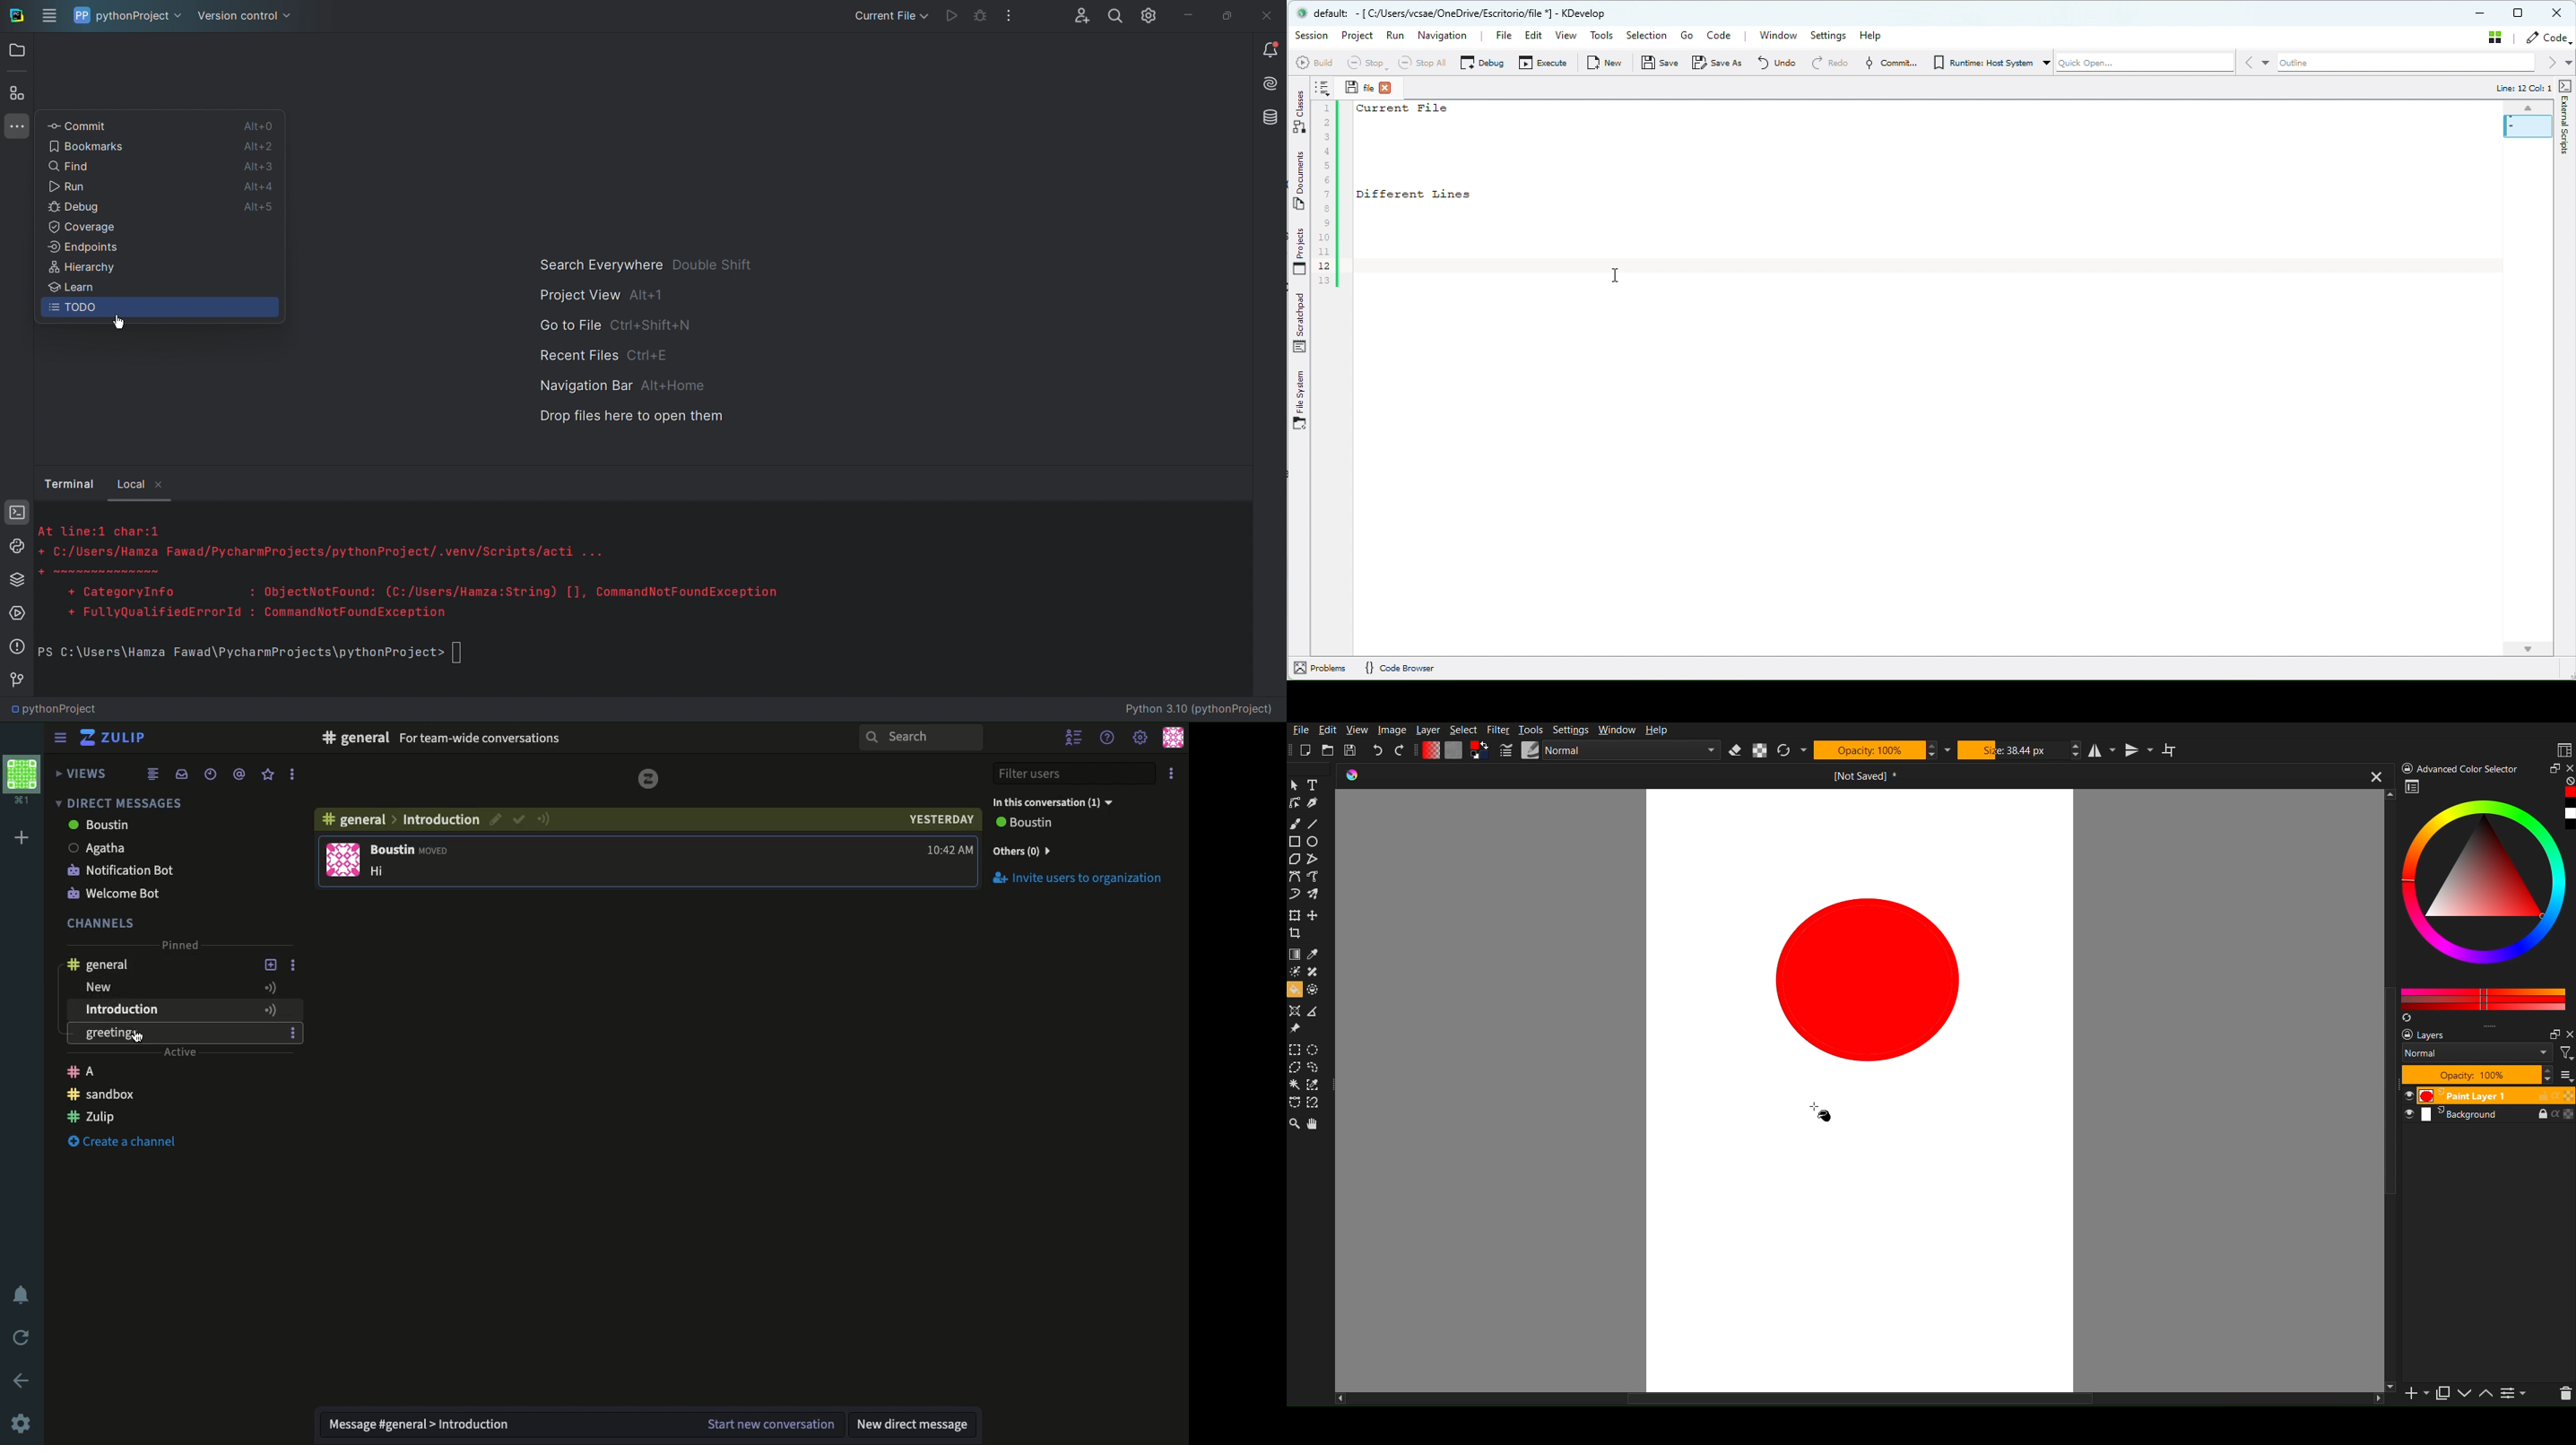 The width and height of the screenshot is (2576, 1456). I want to click on View sidebar, so click(61, 740).